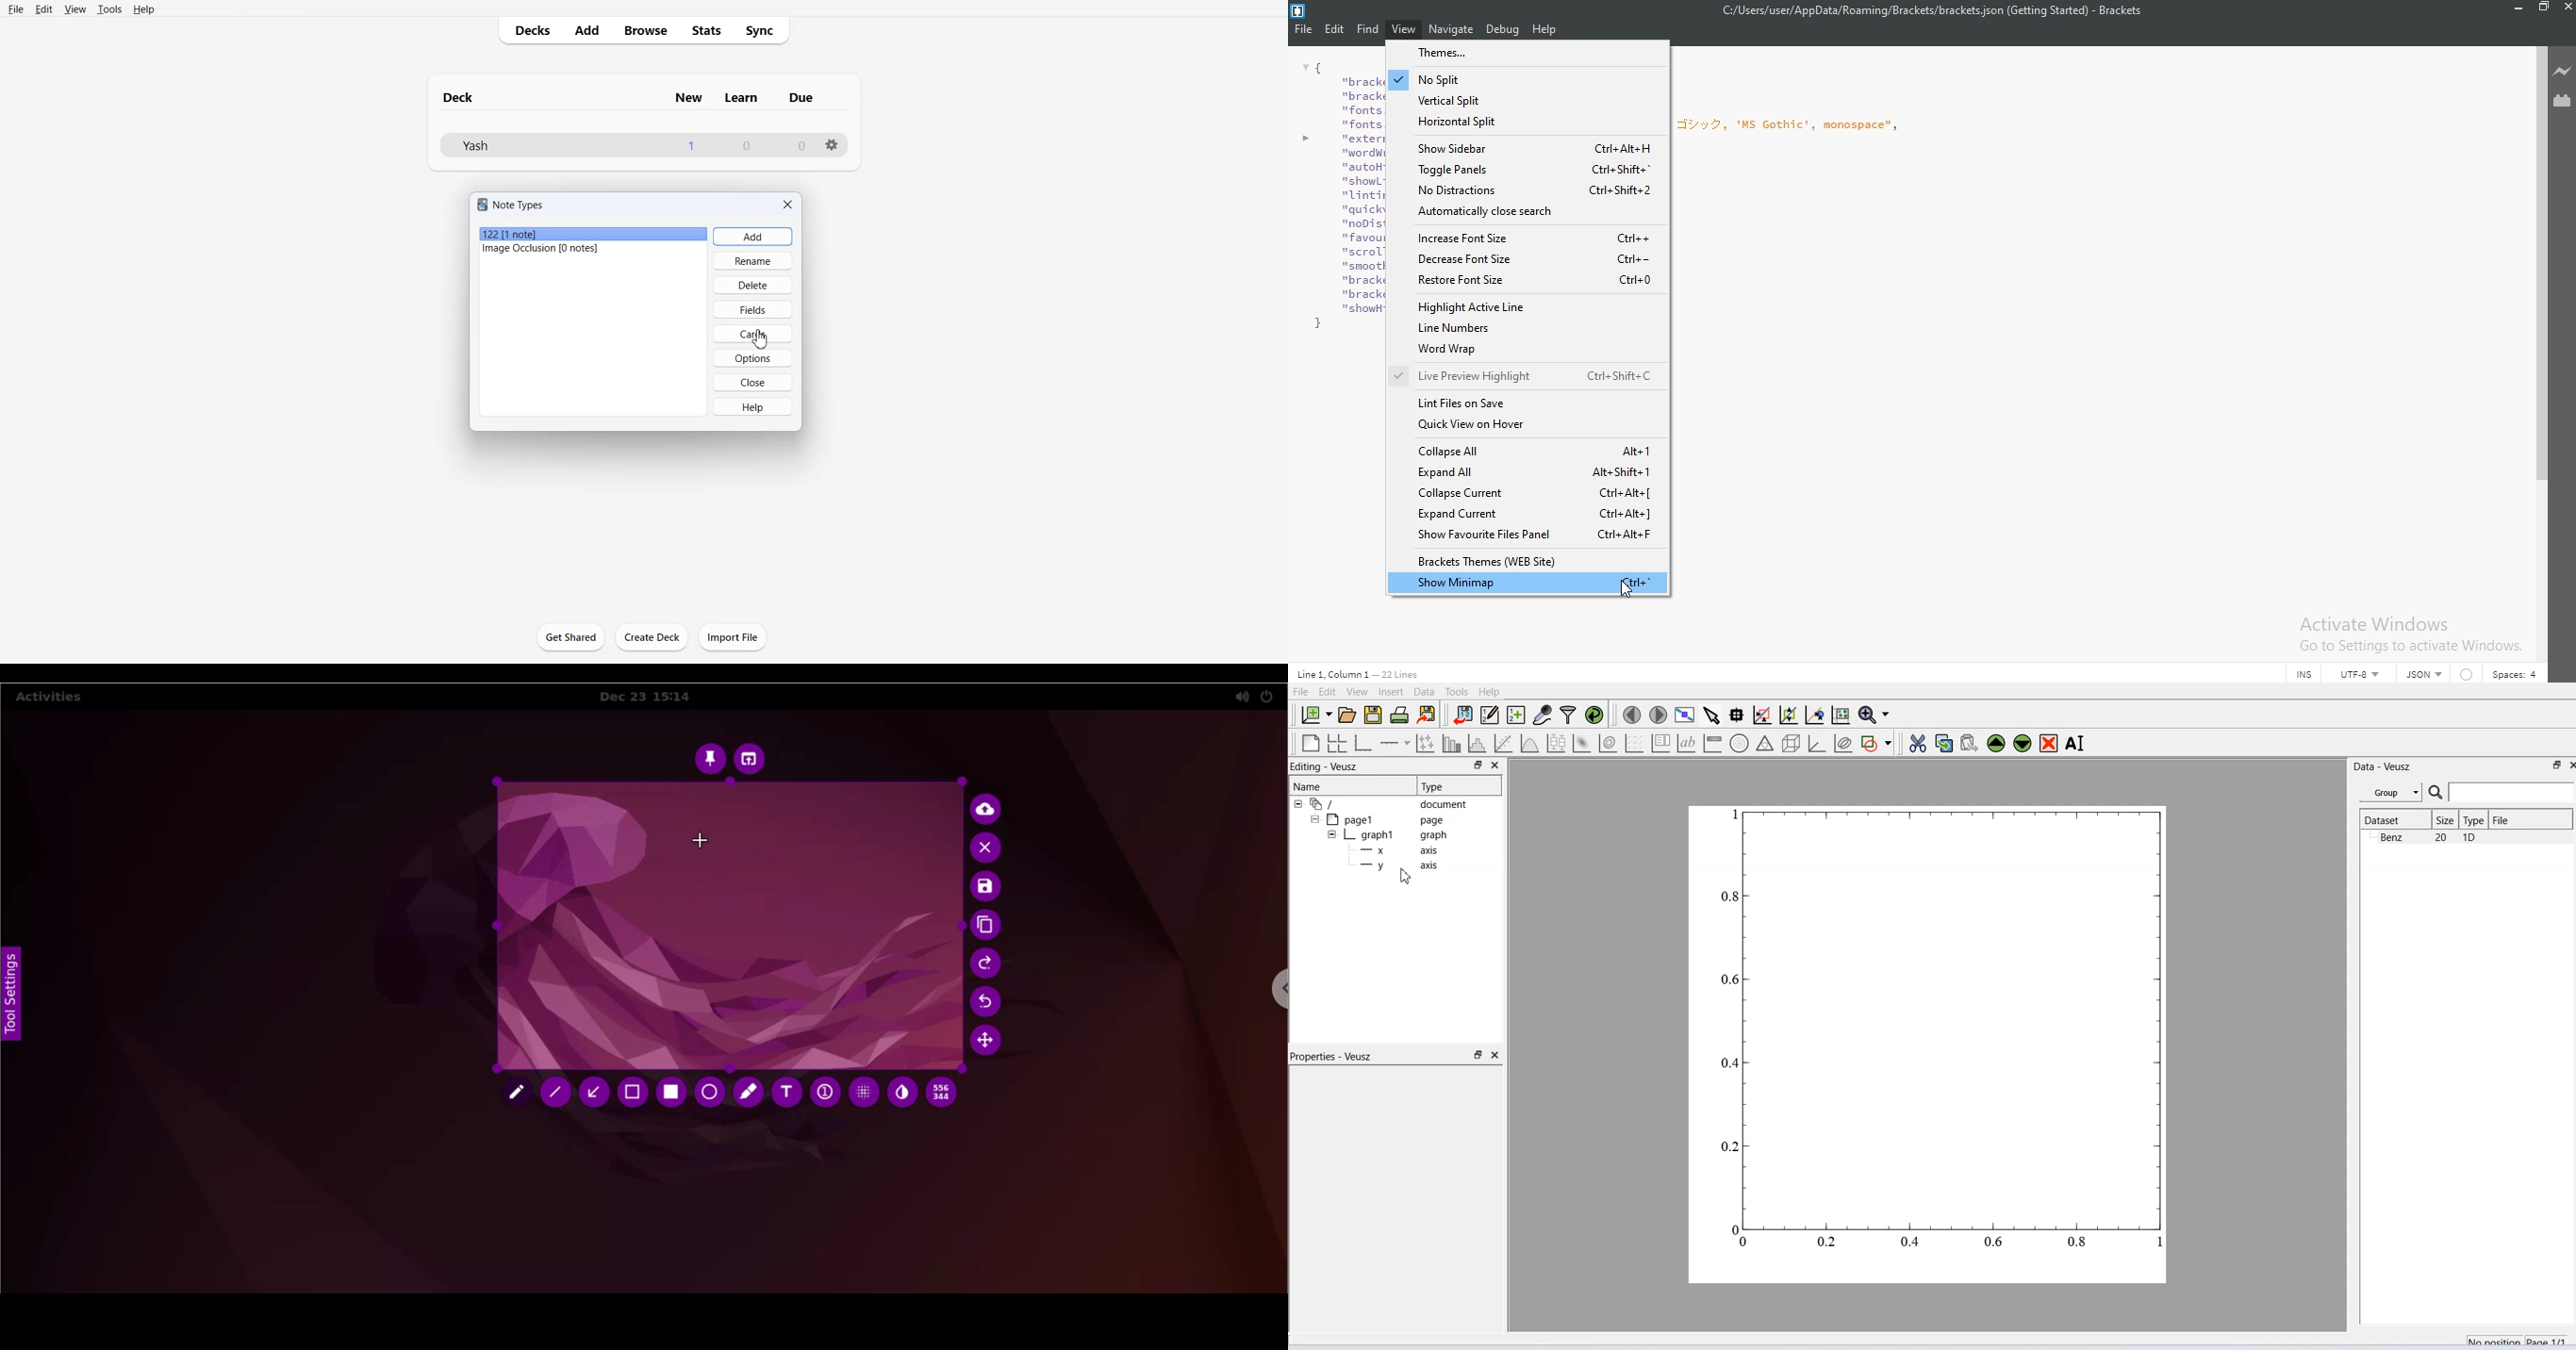 The width and height of the screenshot is (2576, 1372). What do you see at coordinates (2540, 262) in the screenshot?
I see `scroll bar` at bounding box center [2540, 262].